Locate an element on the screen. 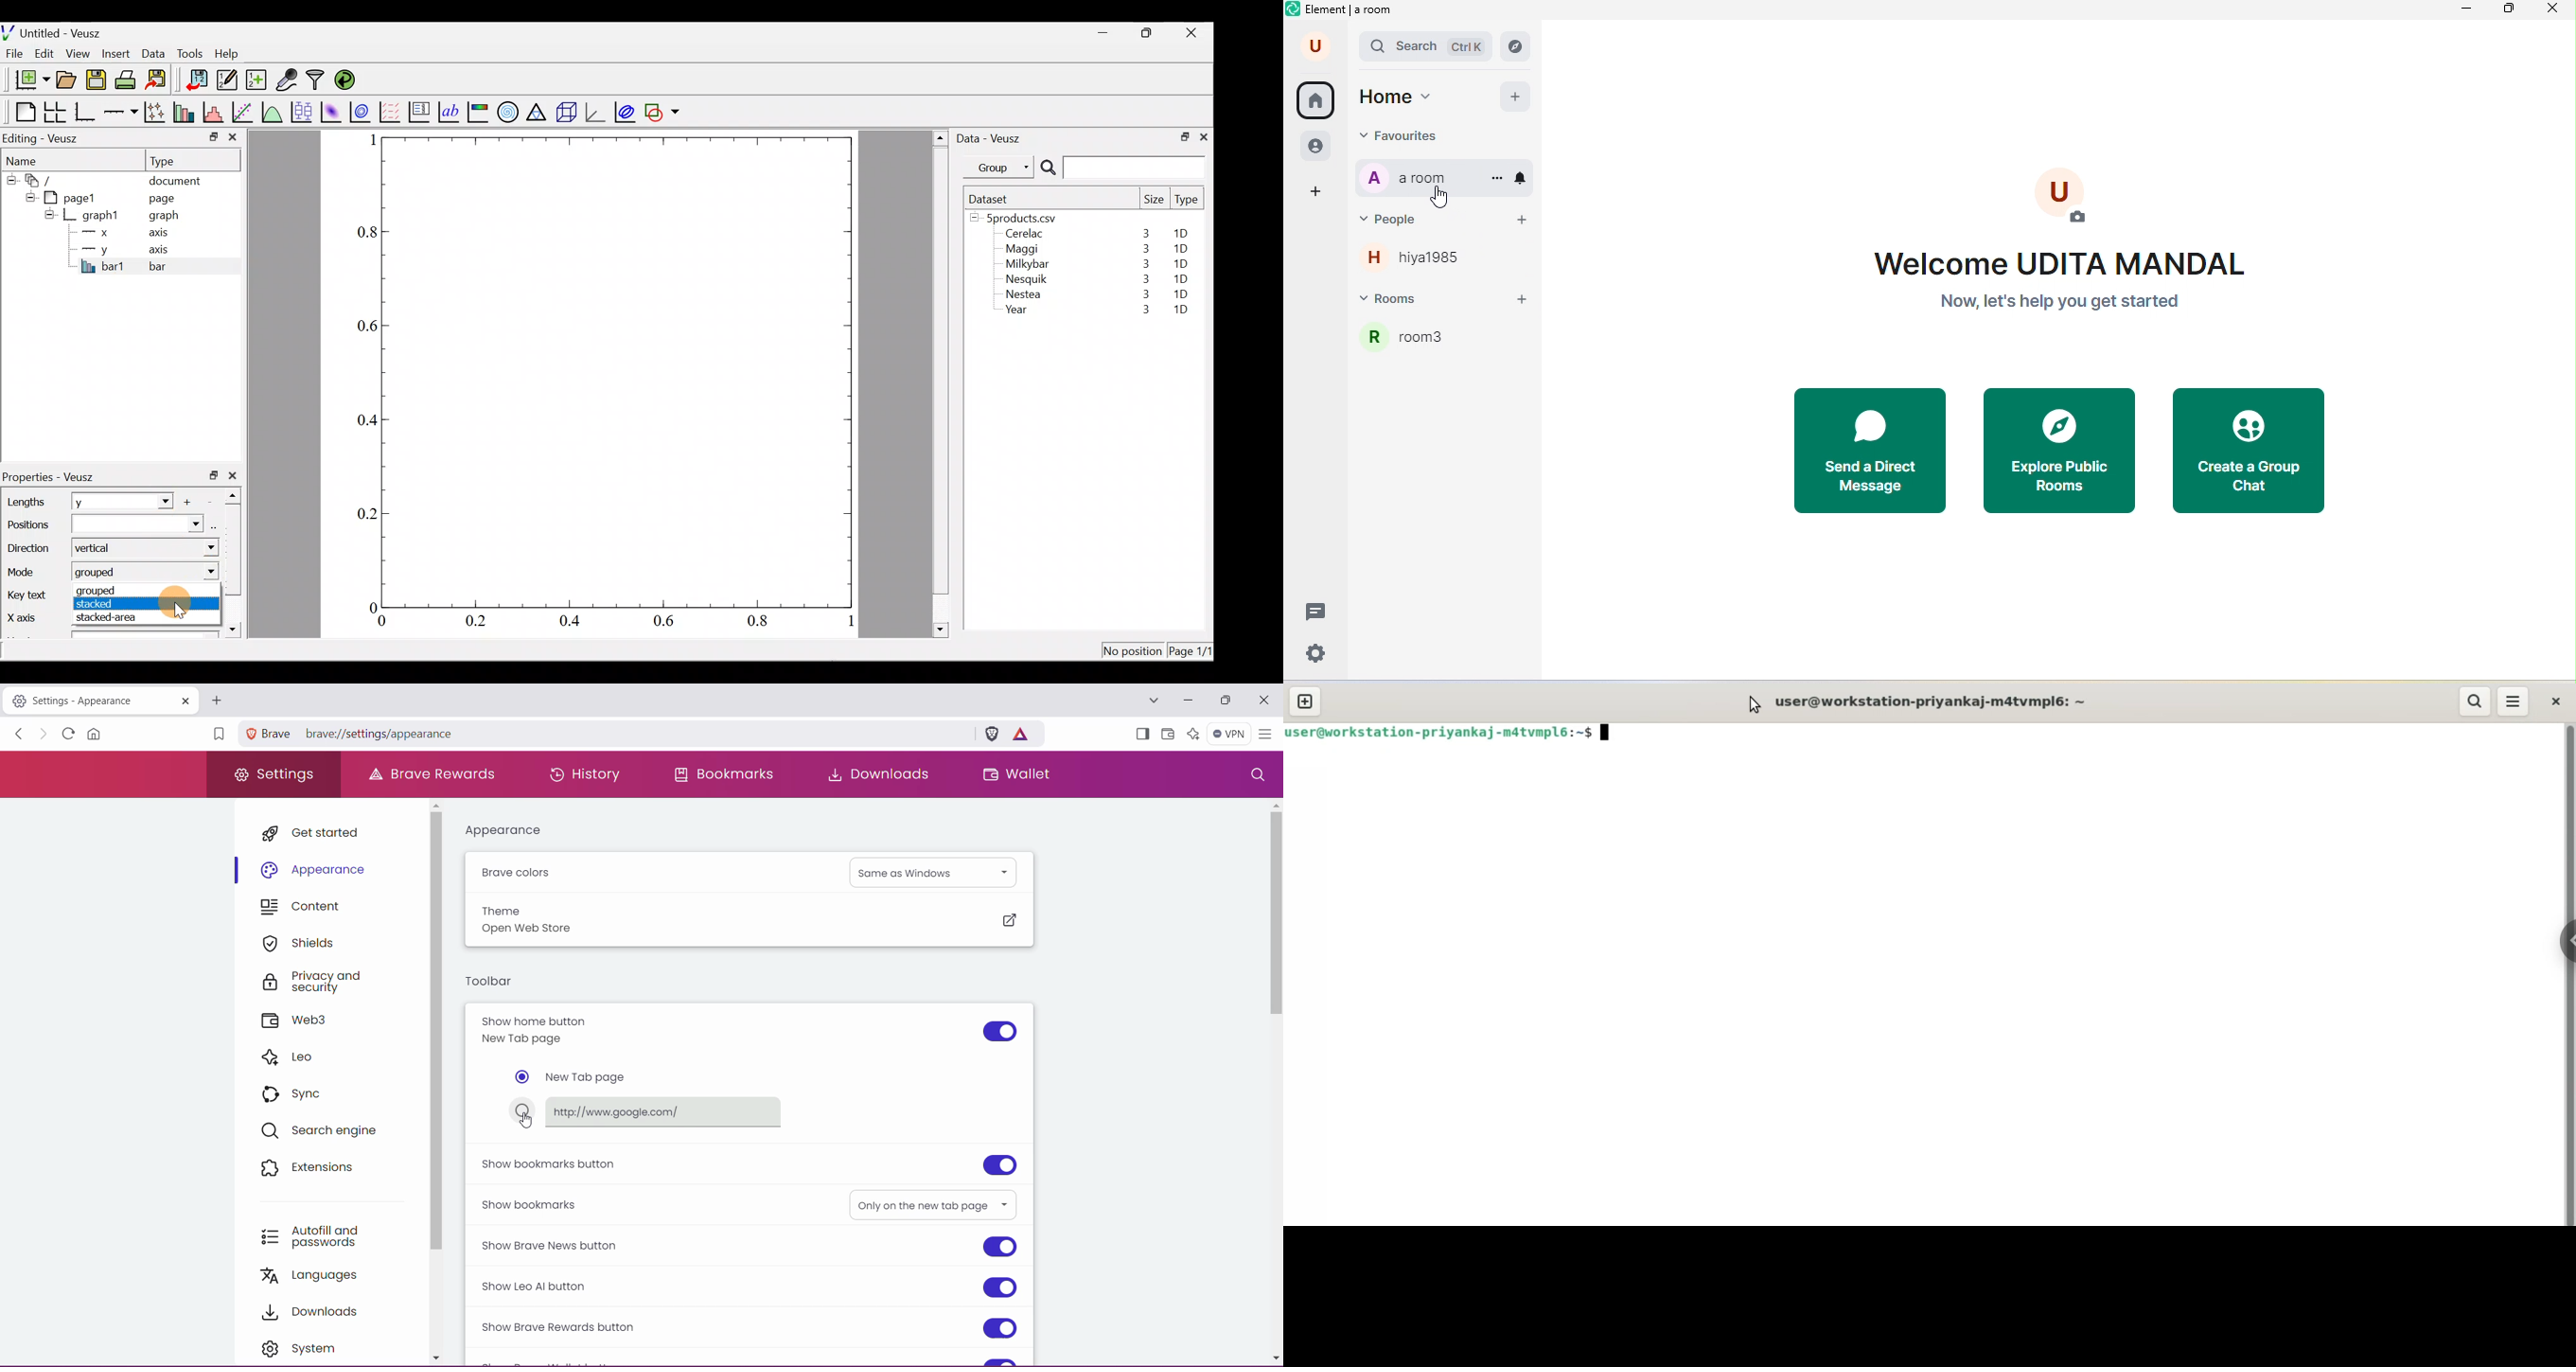 Image resolution: width=2576 pixels, height=1372 pixels. 1D is located at coordinates (1181, 311).